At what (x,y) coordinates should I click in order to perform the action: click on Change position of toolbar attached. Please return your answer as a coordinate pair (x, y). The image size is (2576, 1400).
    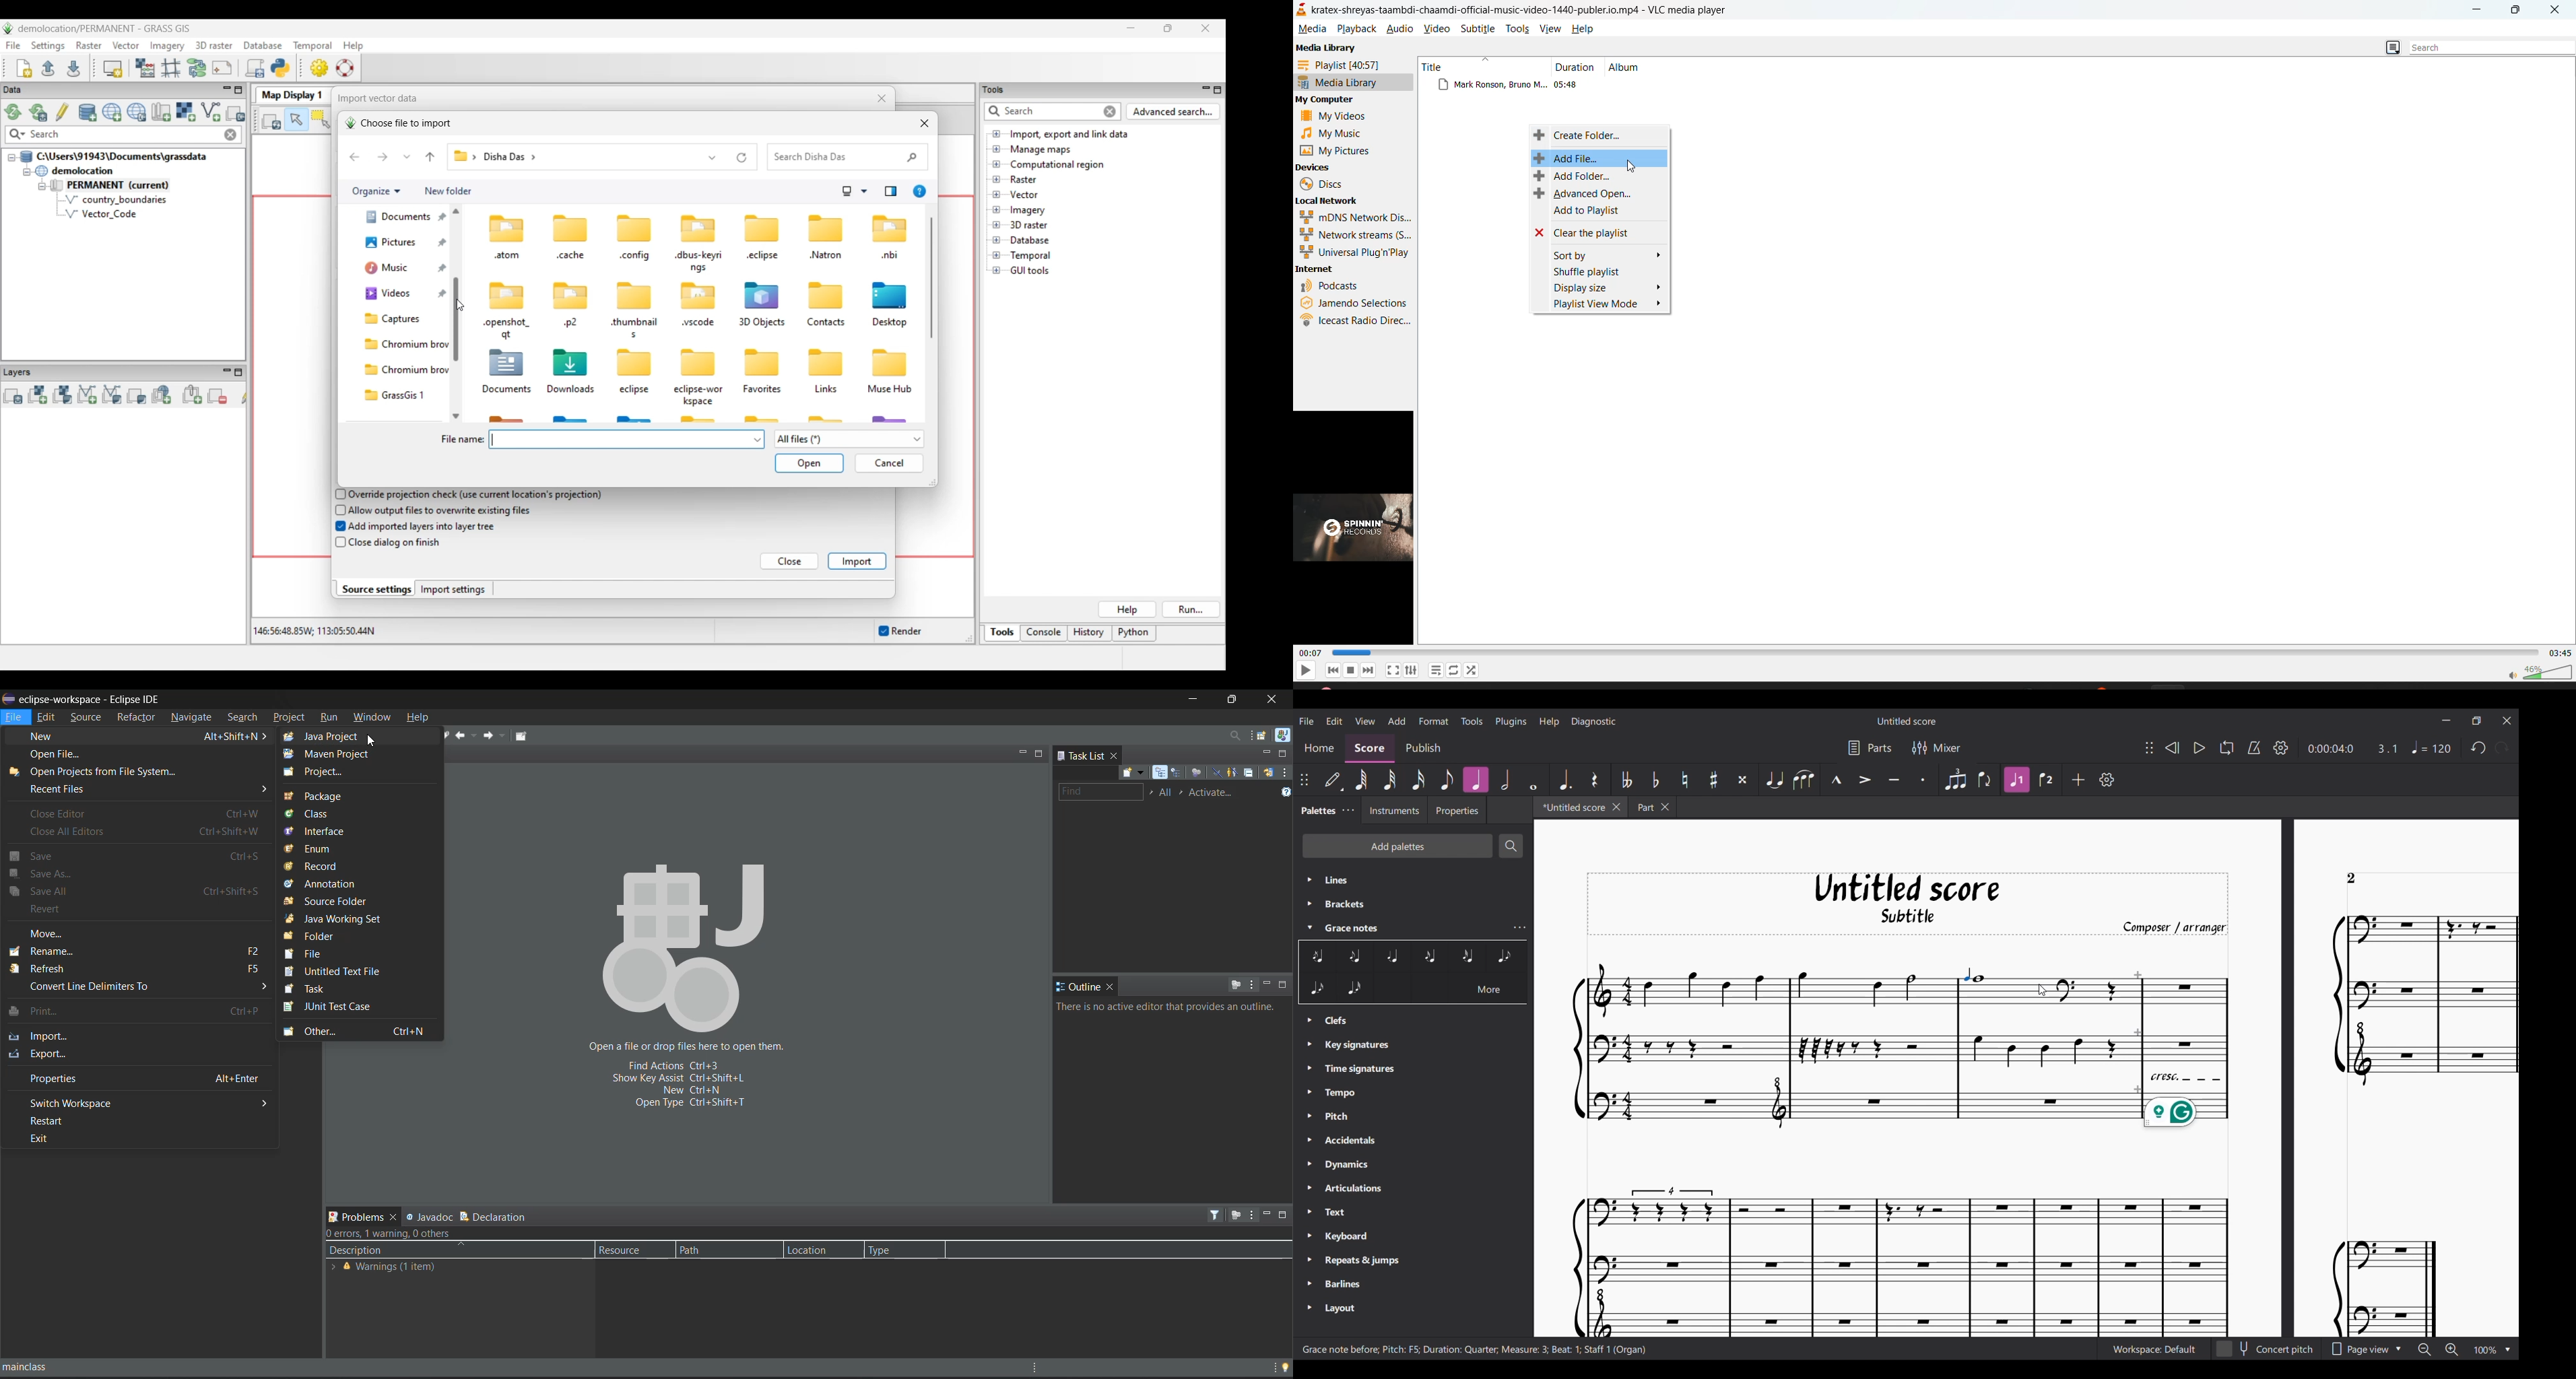
    Looking at the image, I should click on (2149, 748).